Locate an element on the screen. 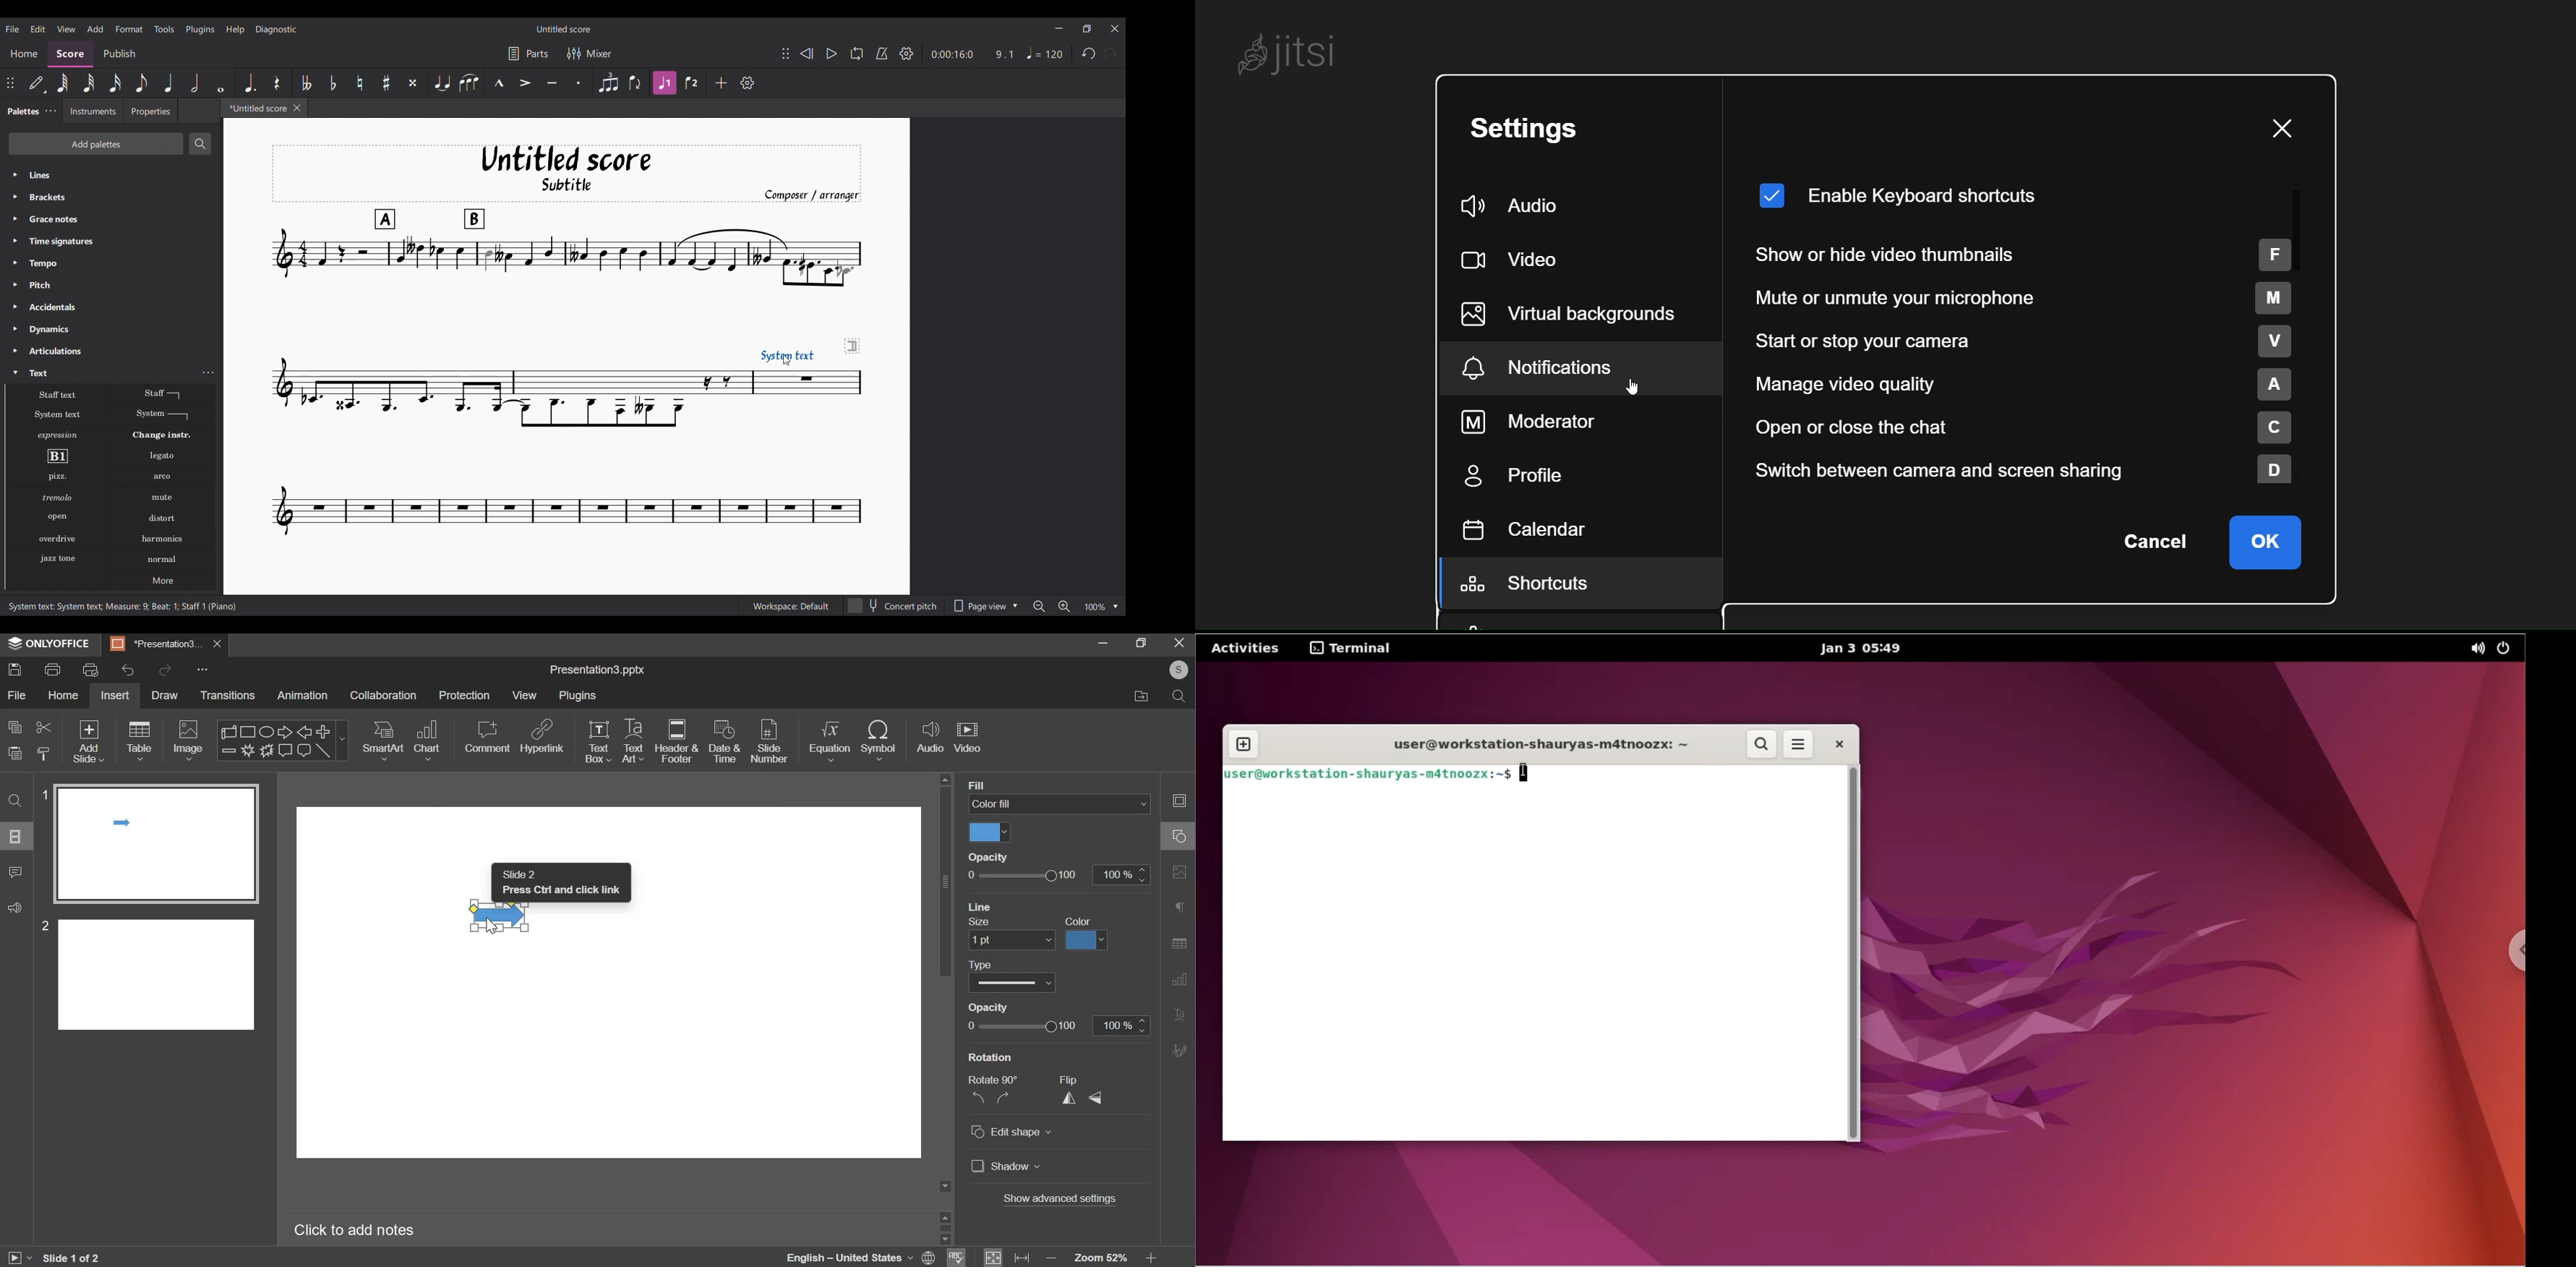 This screenshot has height=1288, width=2576. Text is located at coordinates (563, 882).